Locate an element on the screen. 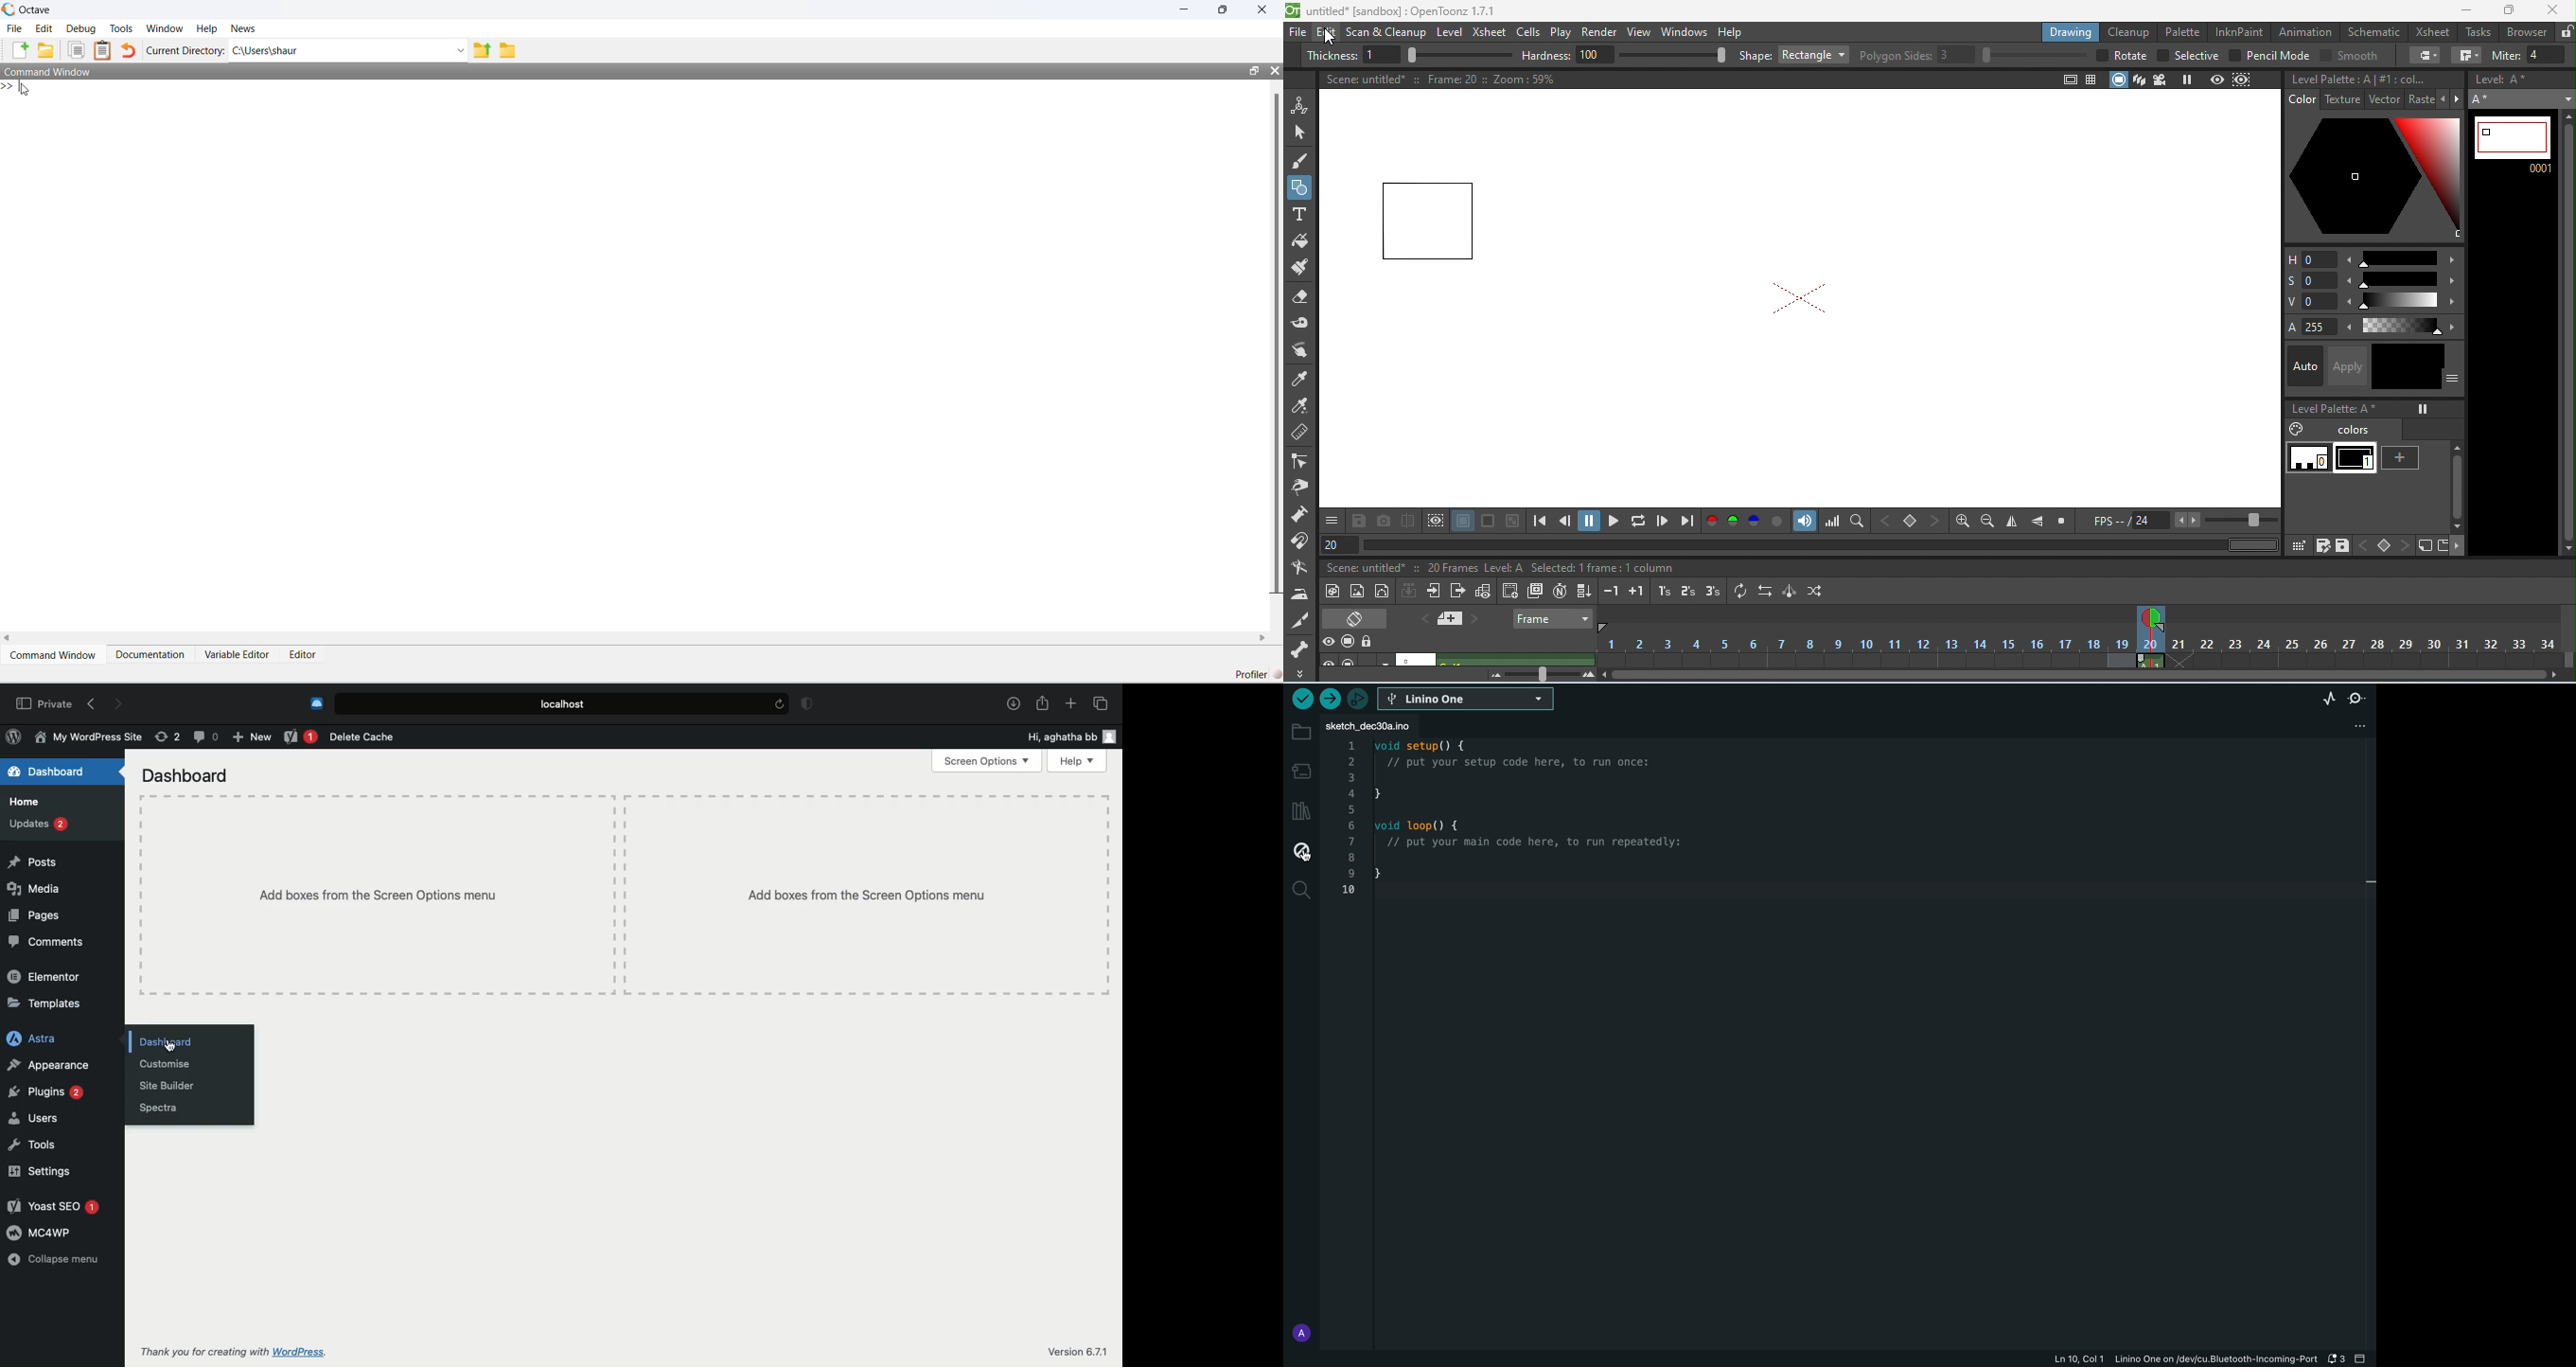  Back is located at coordinates (94, 705).